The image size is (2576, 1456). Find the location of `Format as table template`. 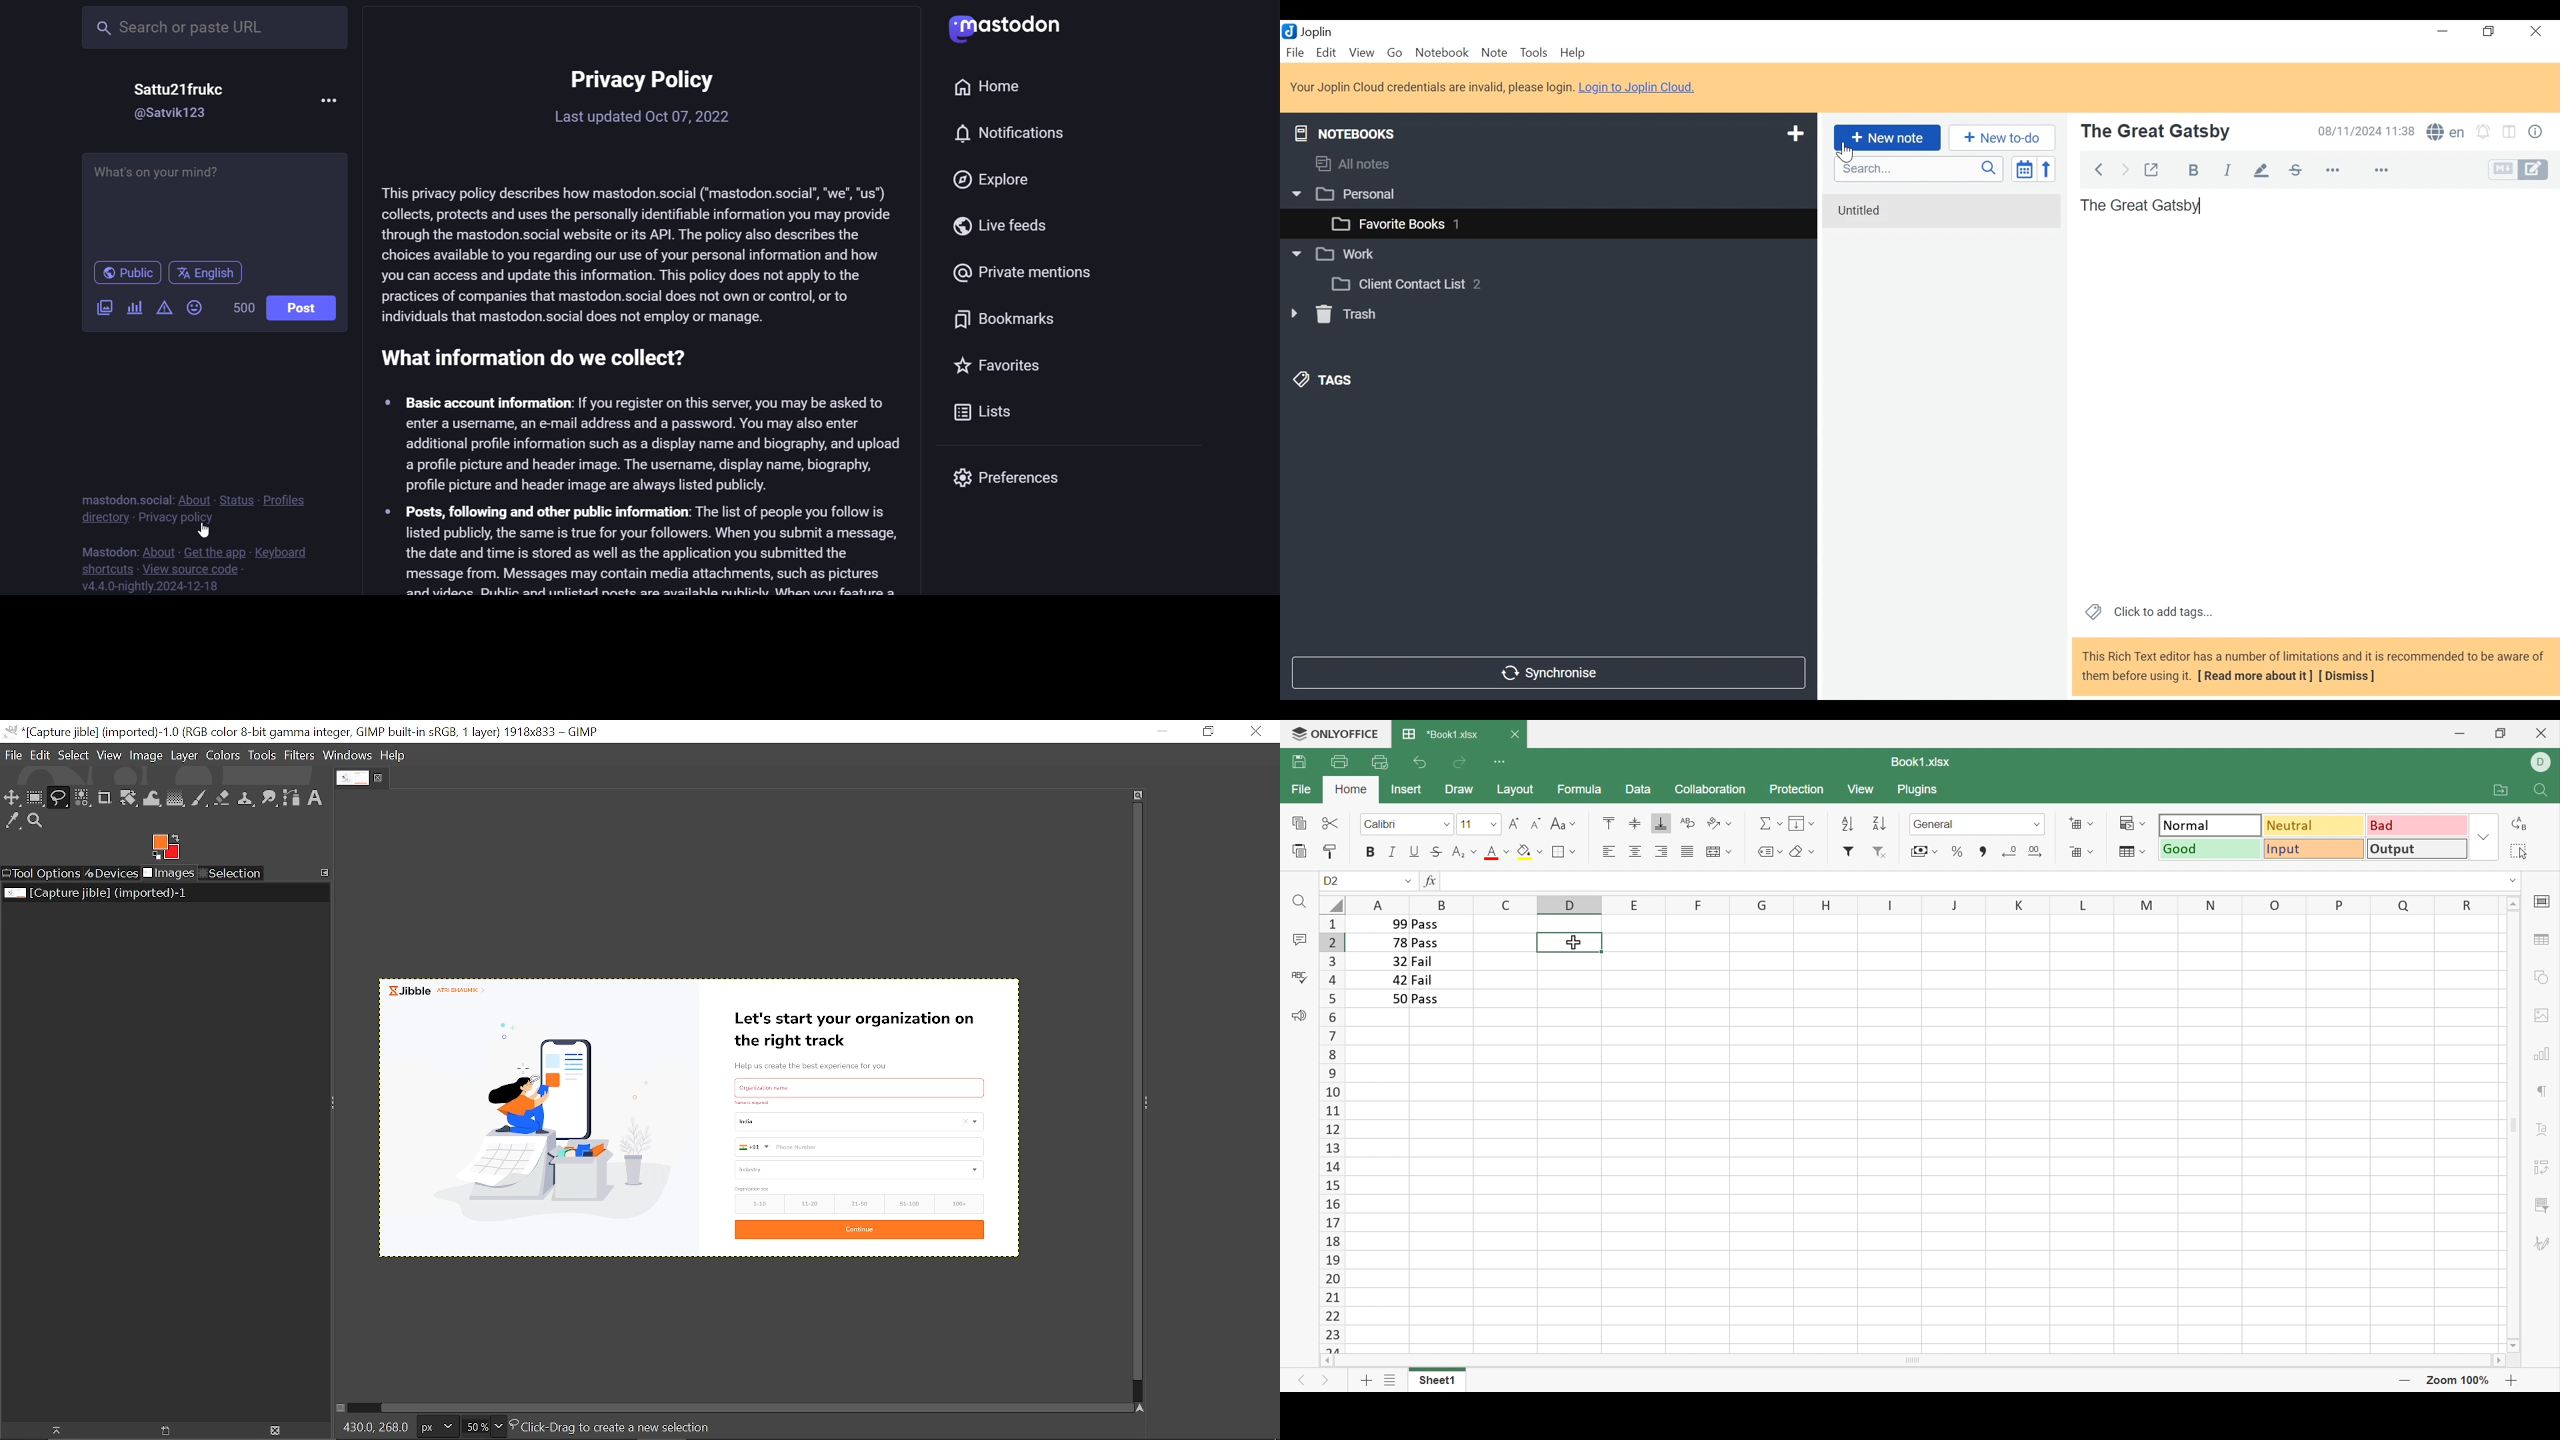

Format as table template is located at coordinates (2130, 852).